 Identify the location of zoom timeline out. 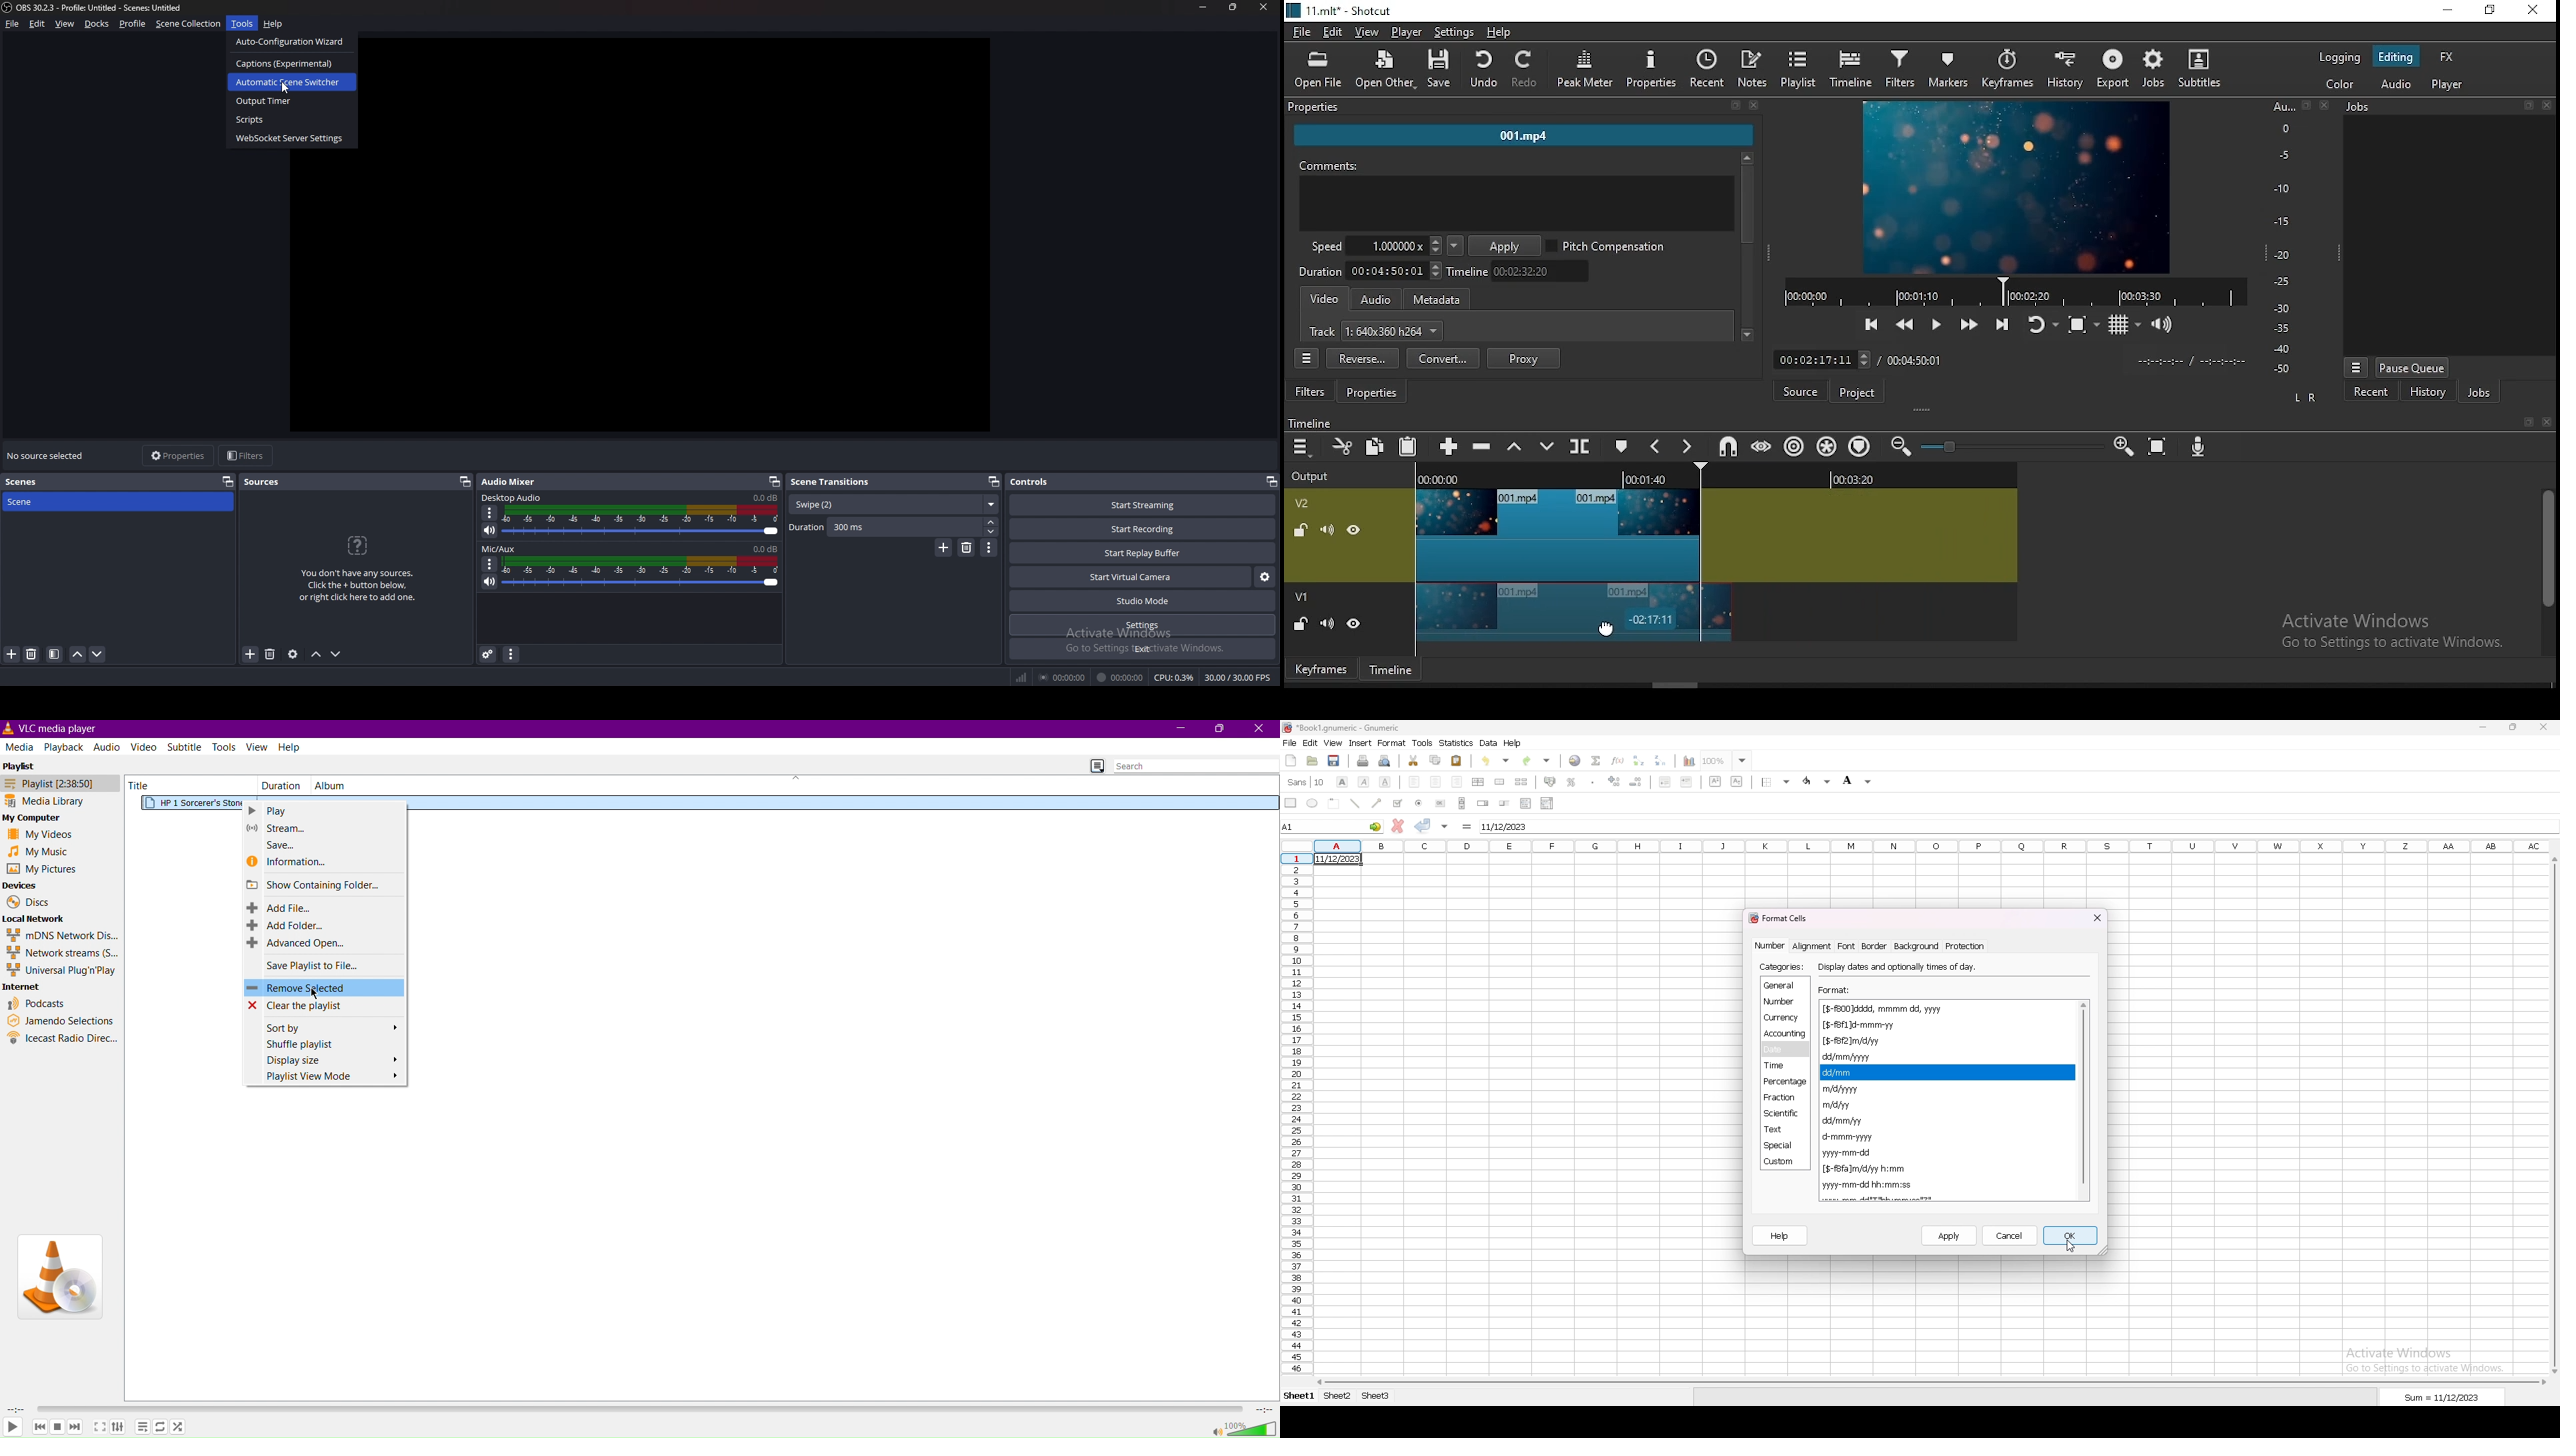
(1900, 446).